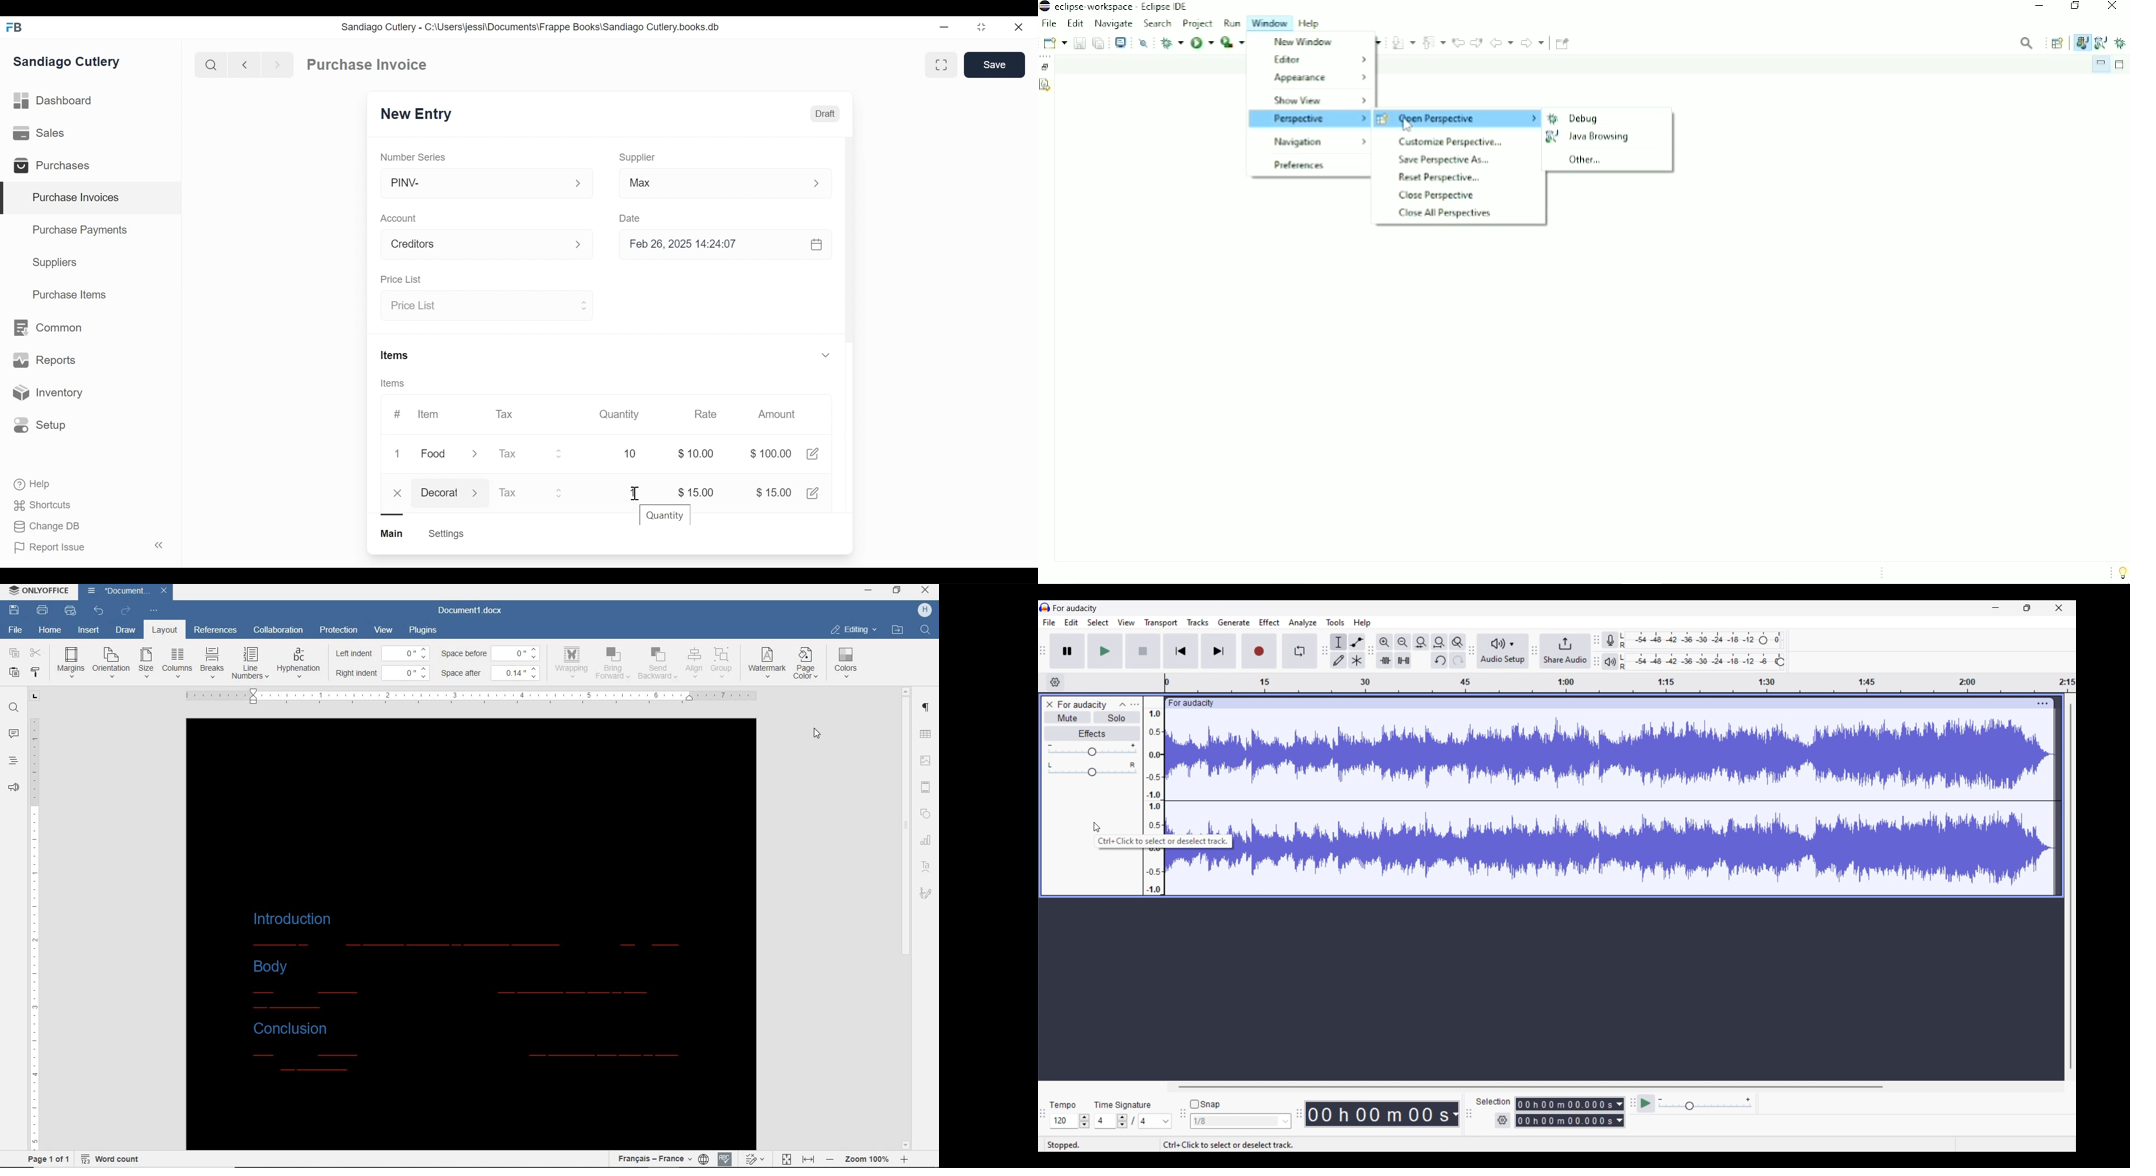 This screenshot has height=1176, width=2156. I want to click on Expand, so click(825, 354).